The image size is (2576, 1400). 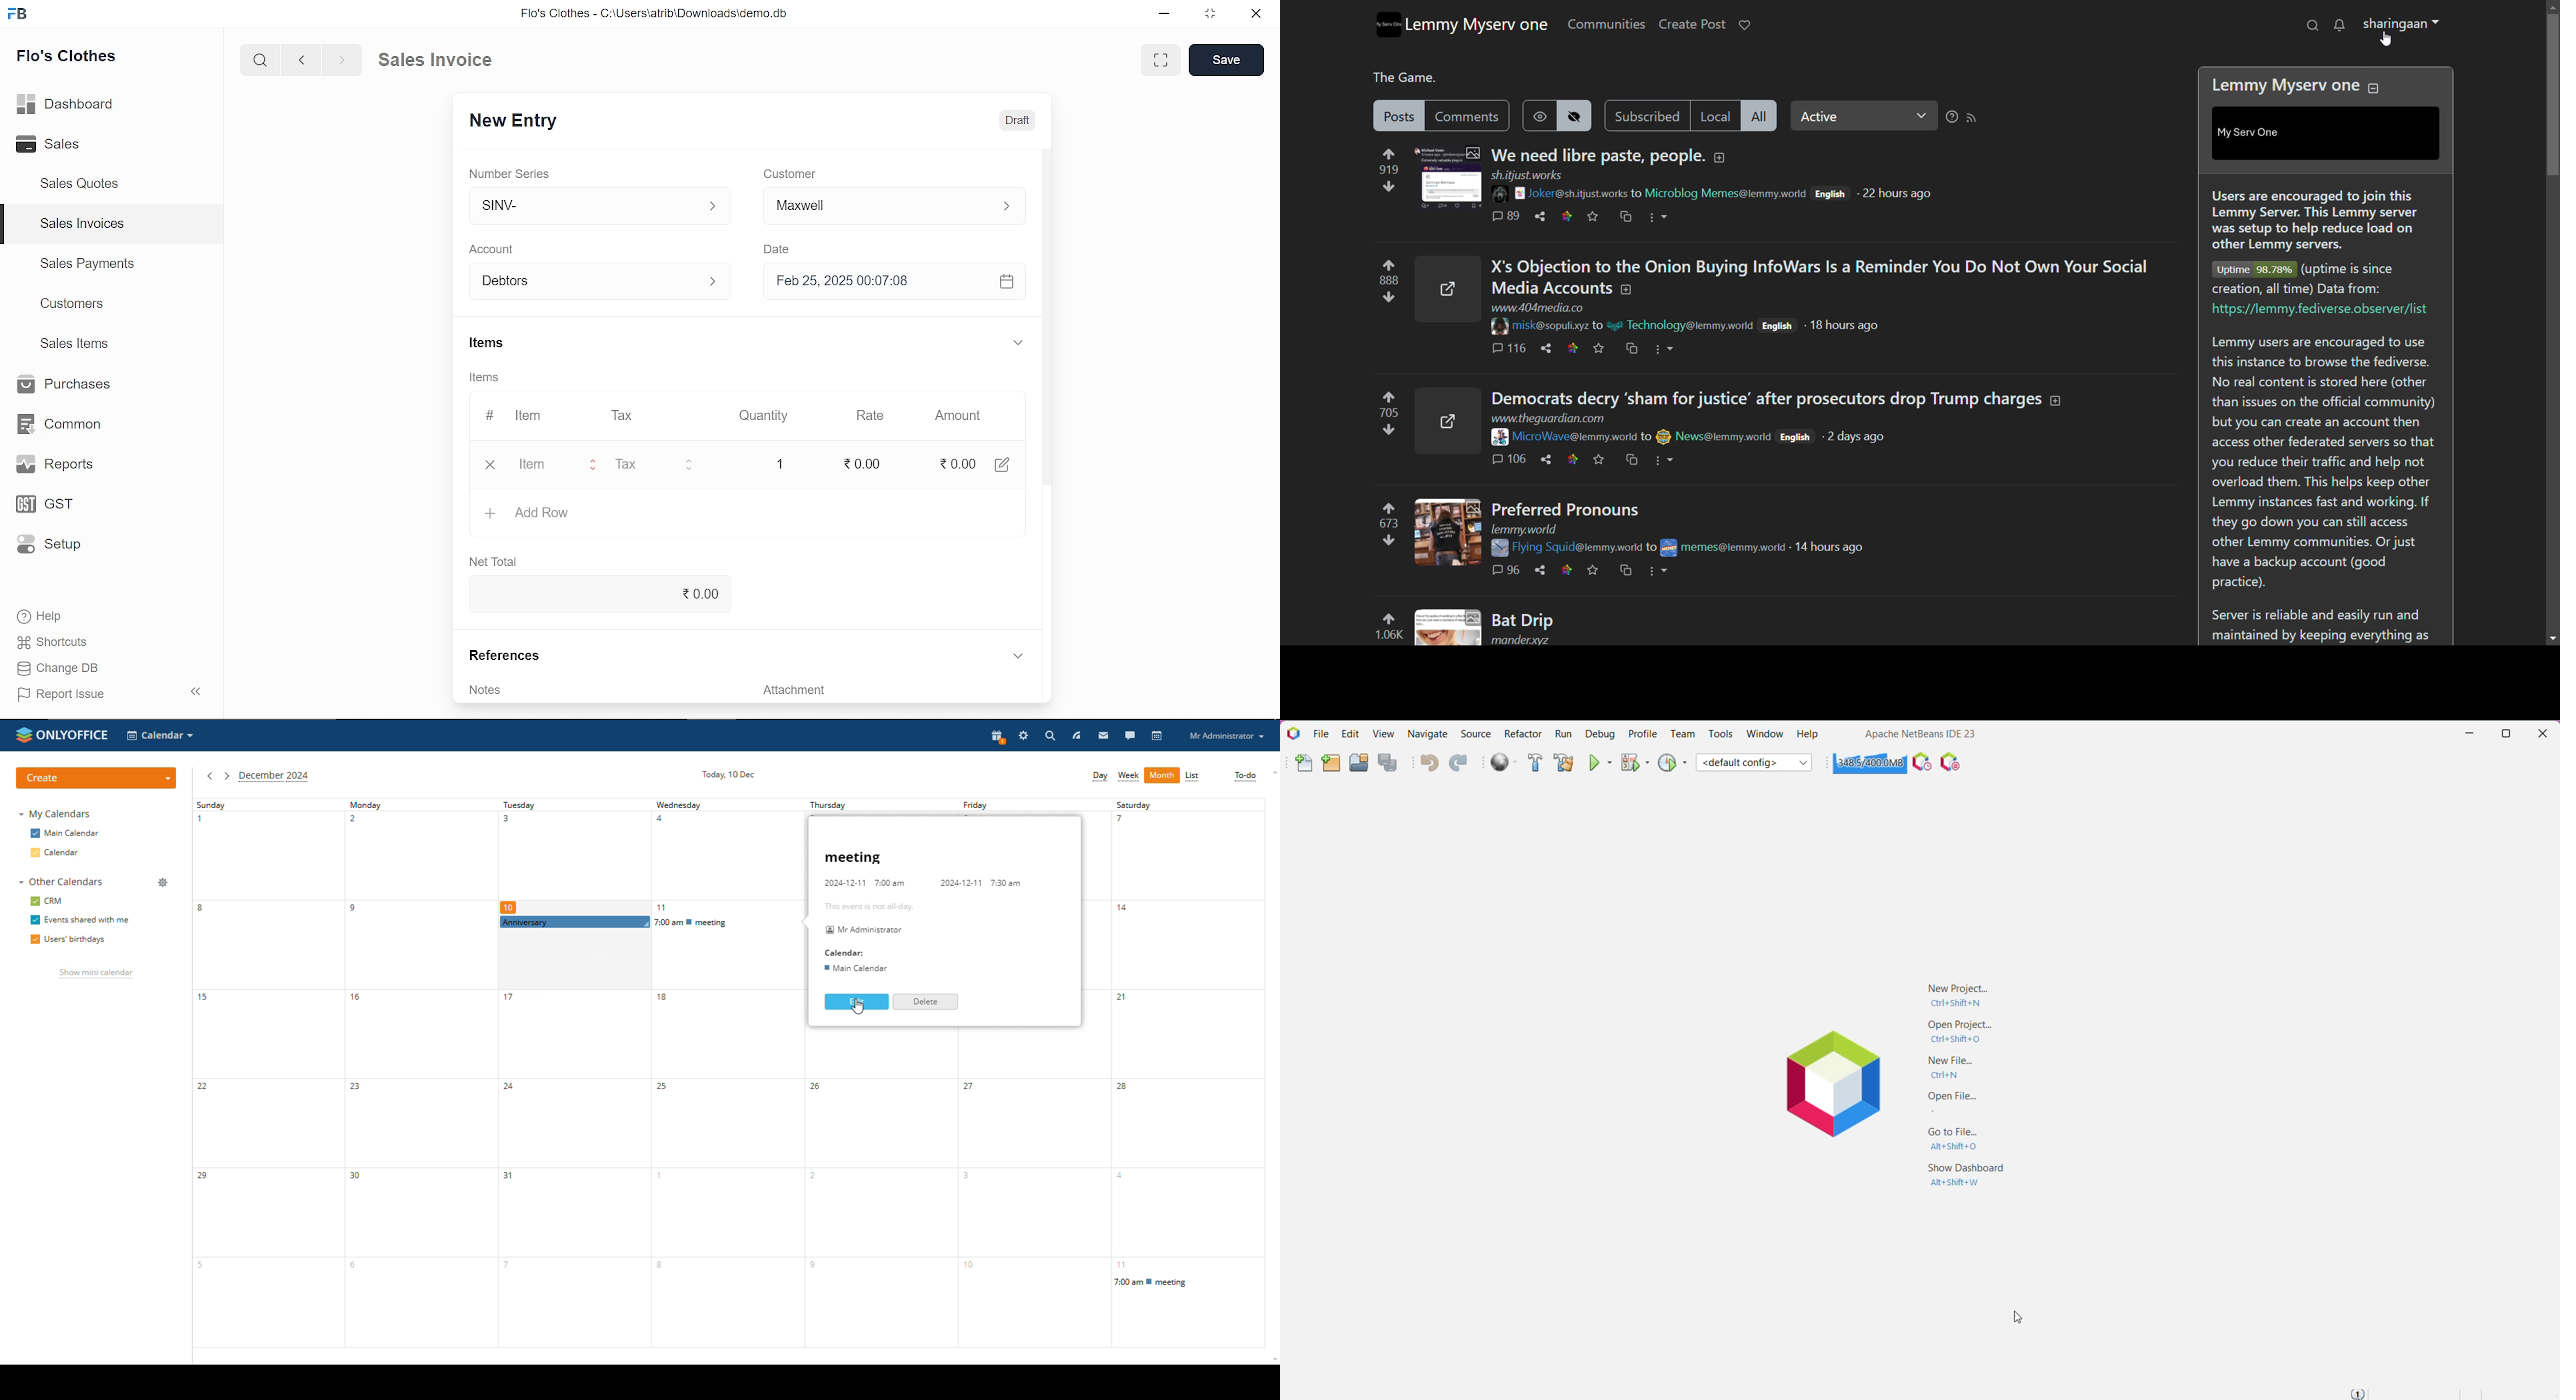 I want to click on Change DB, so click(x=60, y=667).